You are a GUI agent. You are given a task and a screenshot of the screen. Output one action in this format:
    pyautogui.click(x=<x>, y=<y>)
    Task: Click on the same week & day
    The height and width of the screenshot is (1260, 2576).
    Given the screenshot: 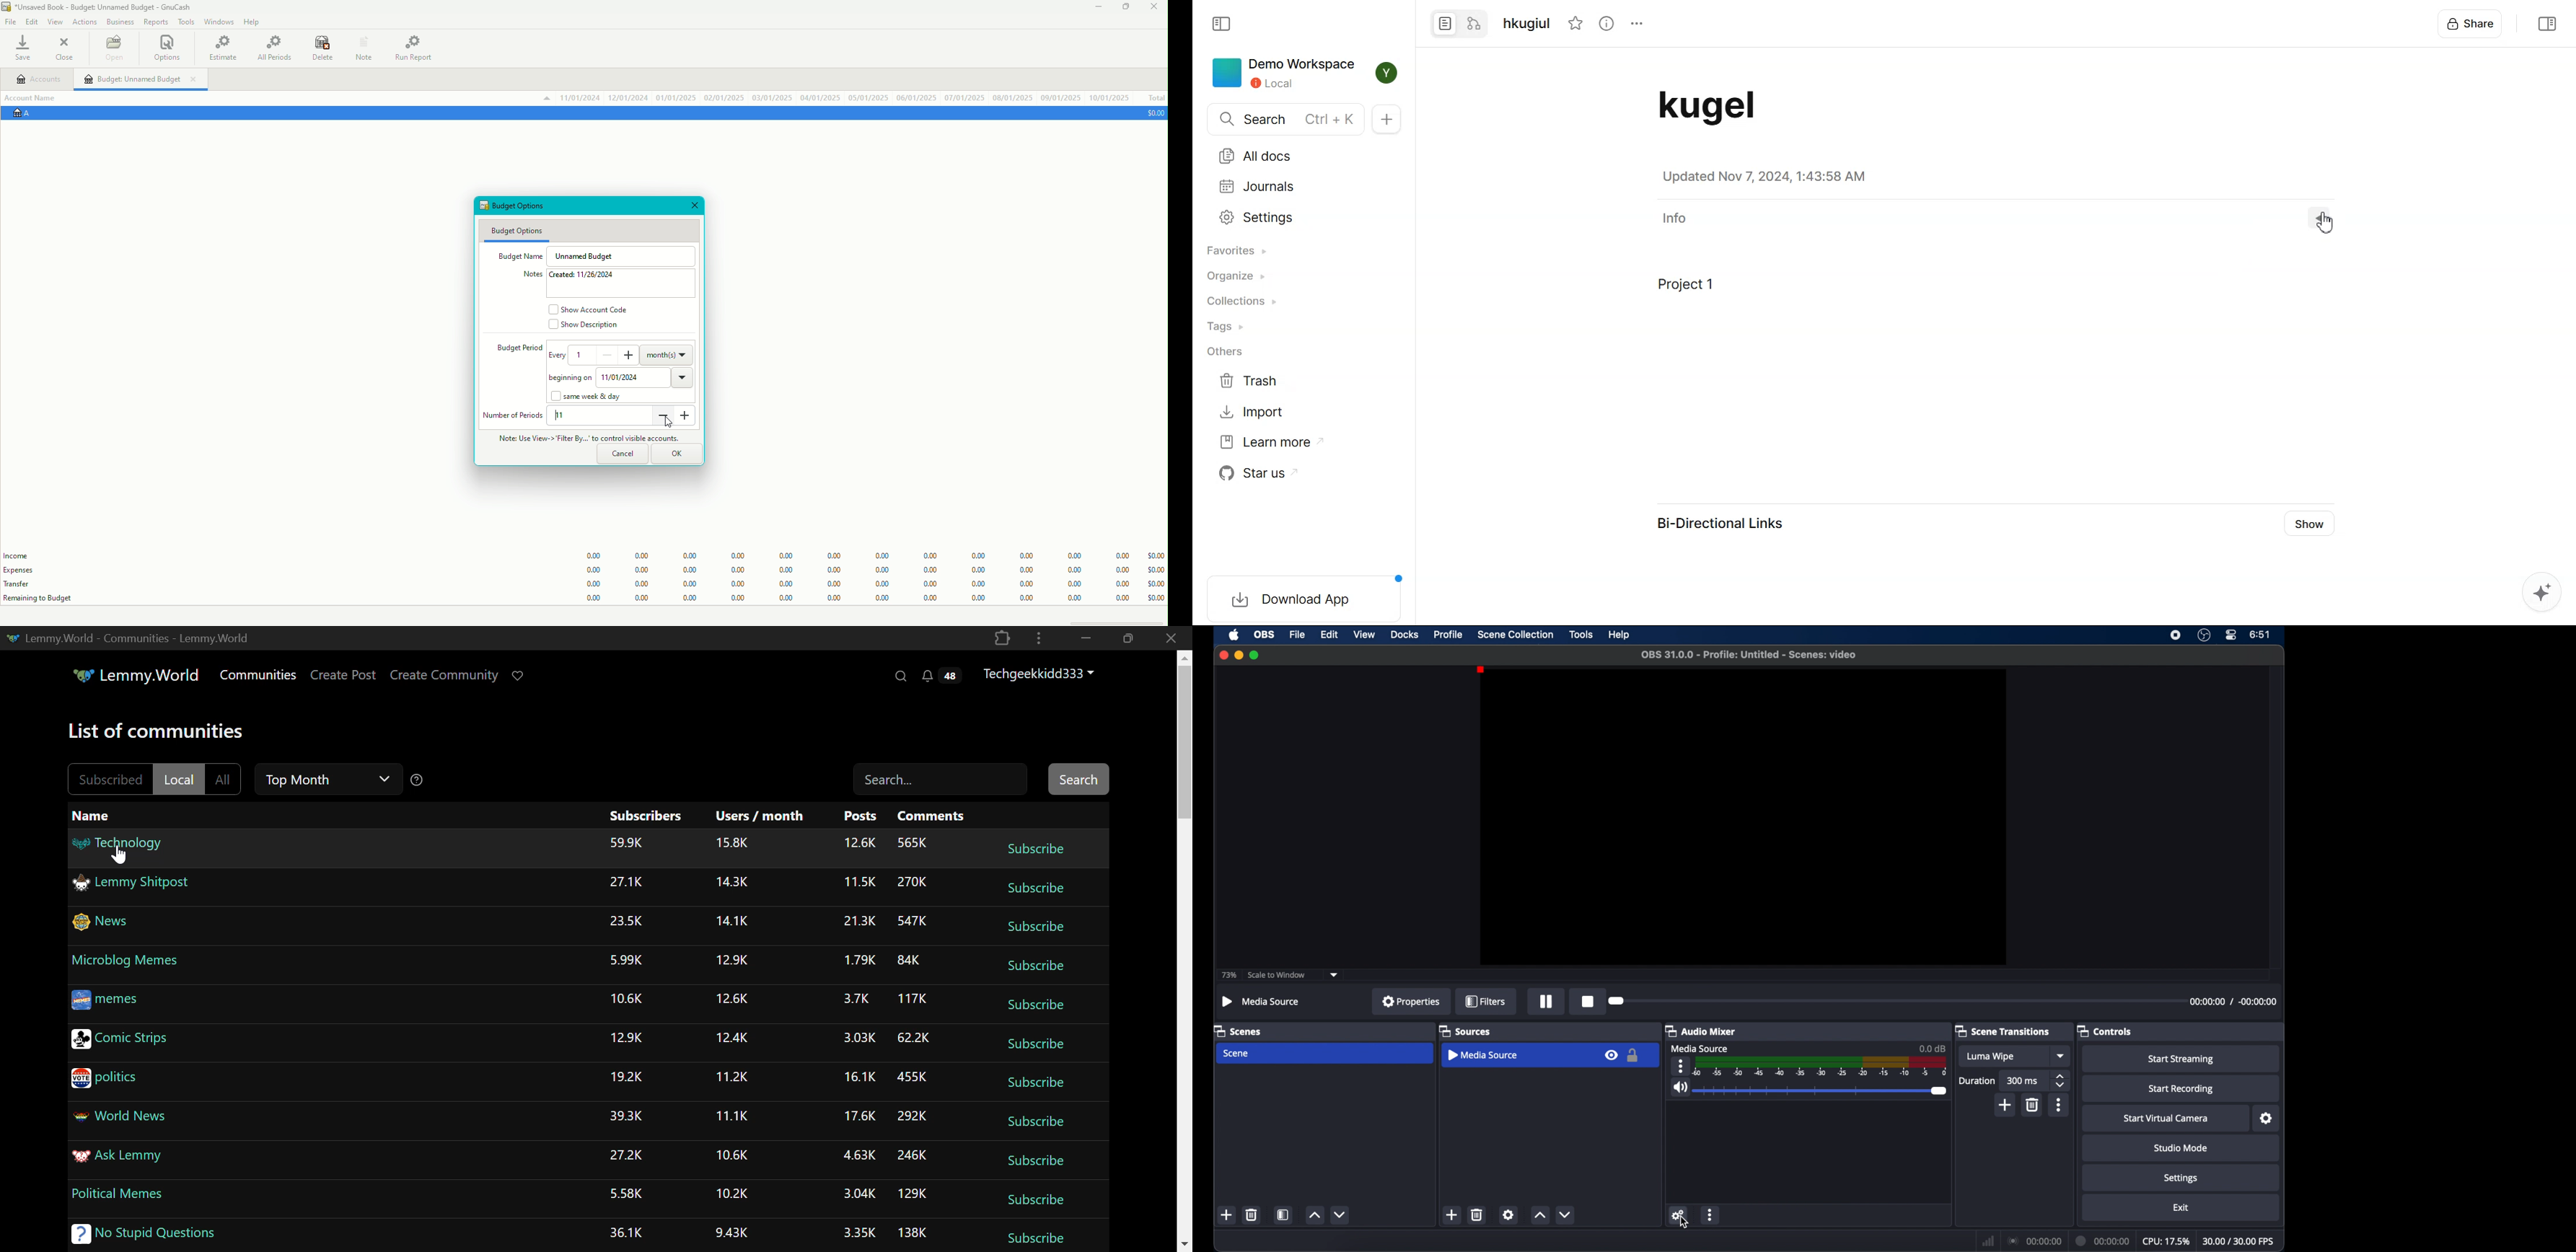 What is the action you would take?
    pyautogui.click(x=591, y=397)
    